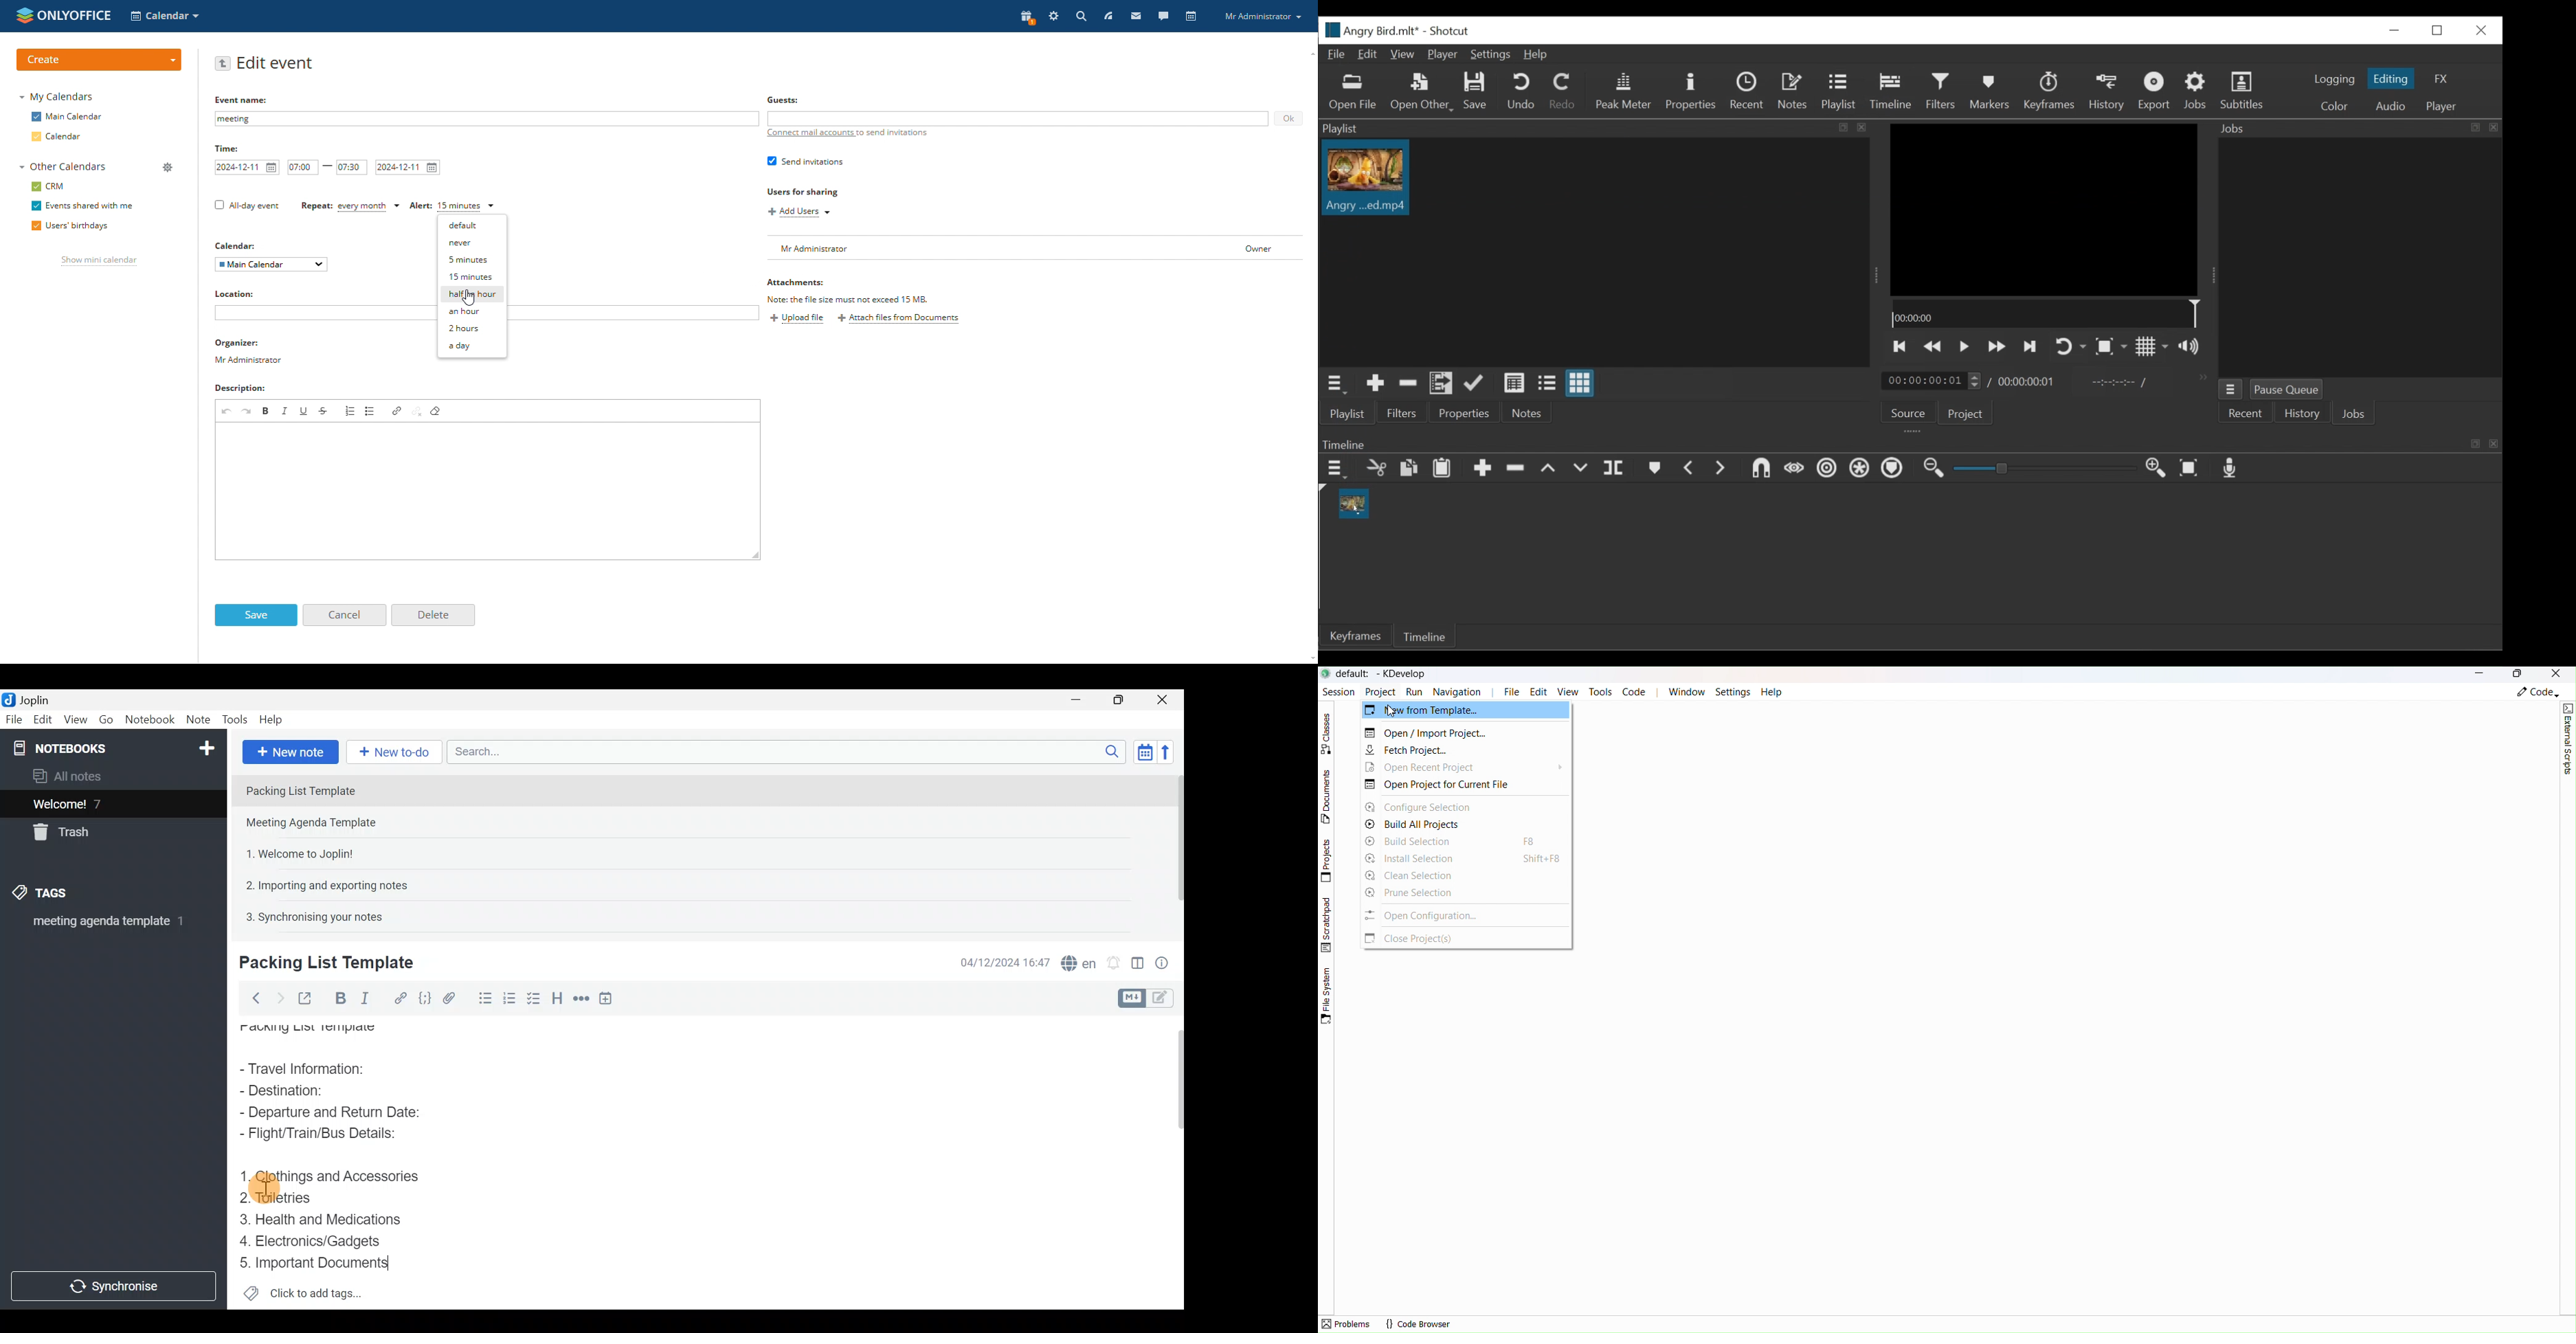 This screenshot has height=1344, width=2576. What do you see at coordinates (1895, 468) in the screenshot?
I see `Ripple markers` at bounding box center [1895, 468].